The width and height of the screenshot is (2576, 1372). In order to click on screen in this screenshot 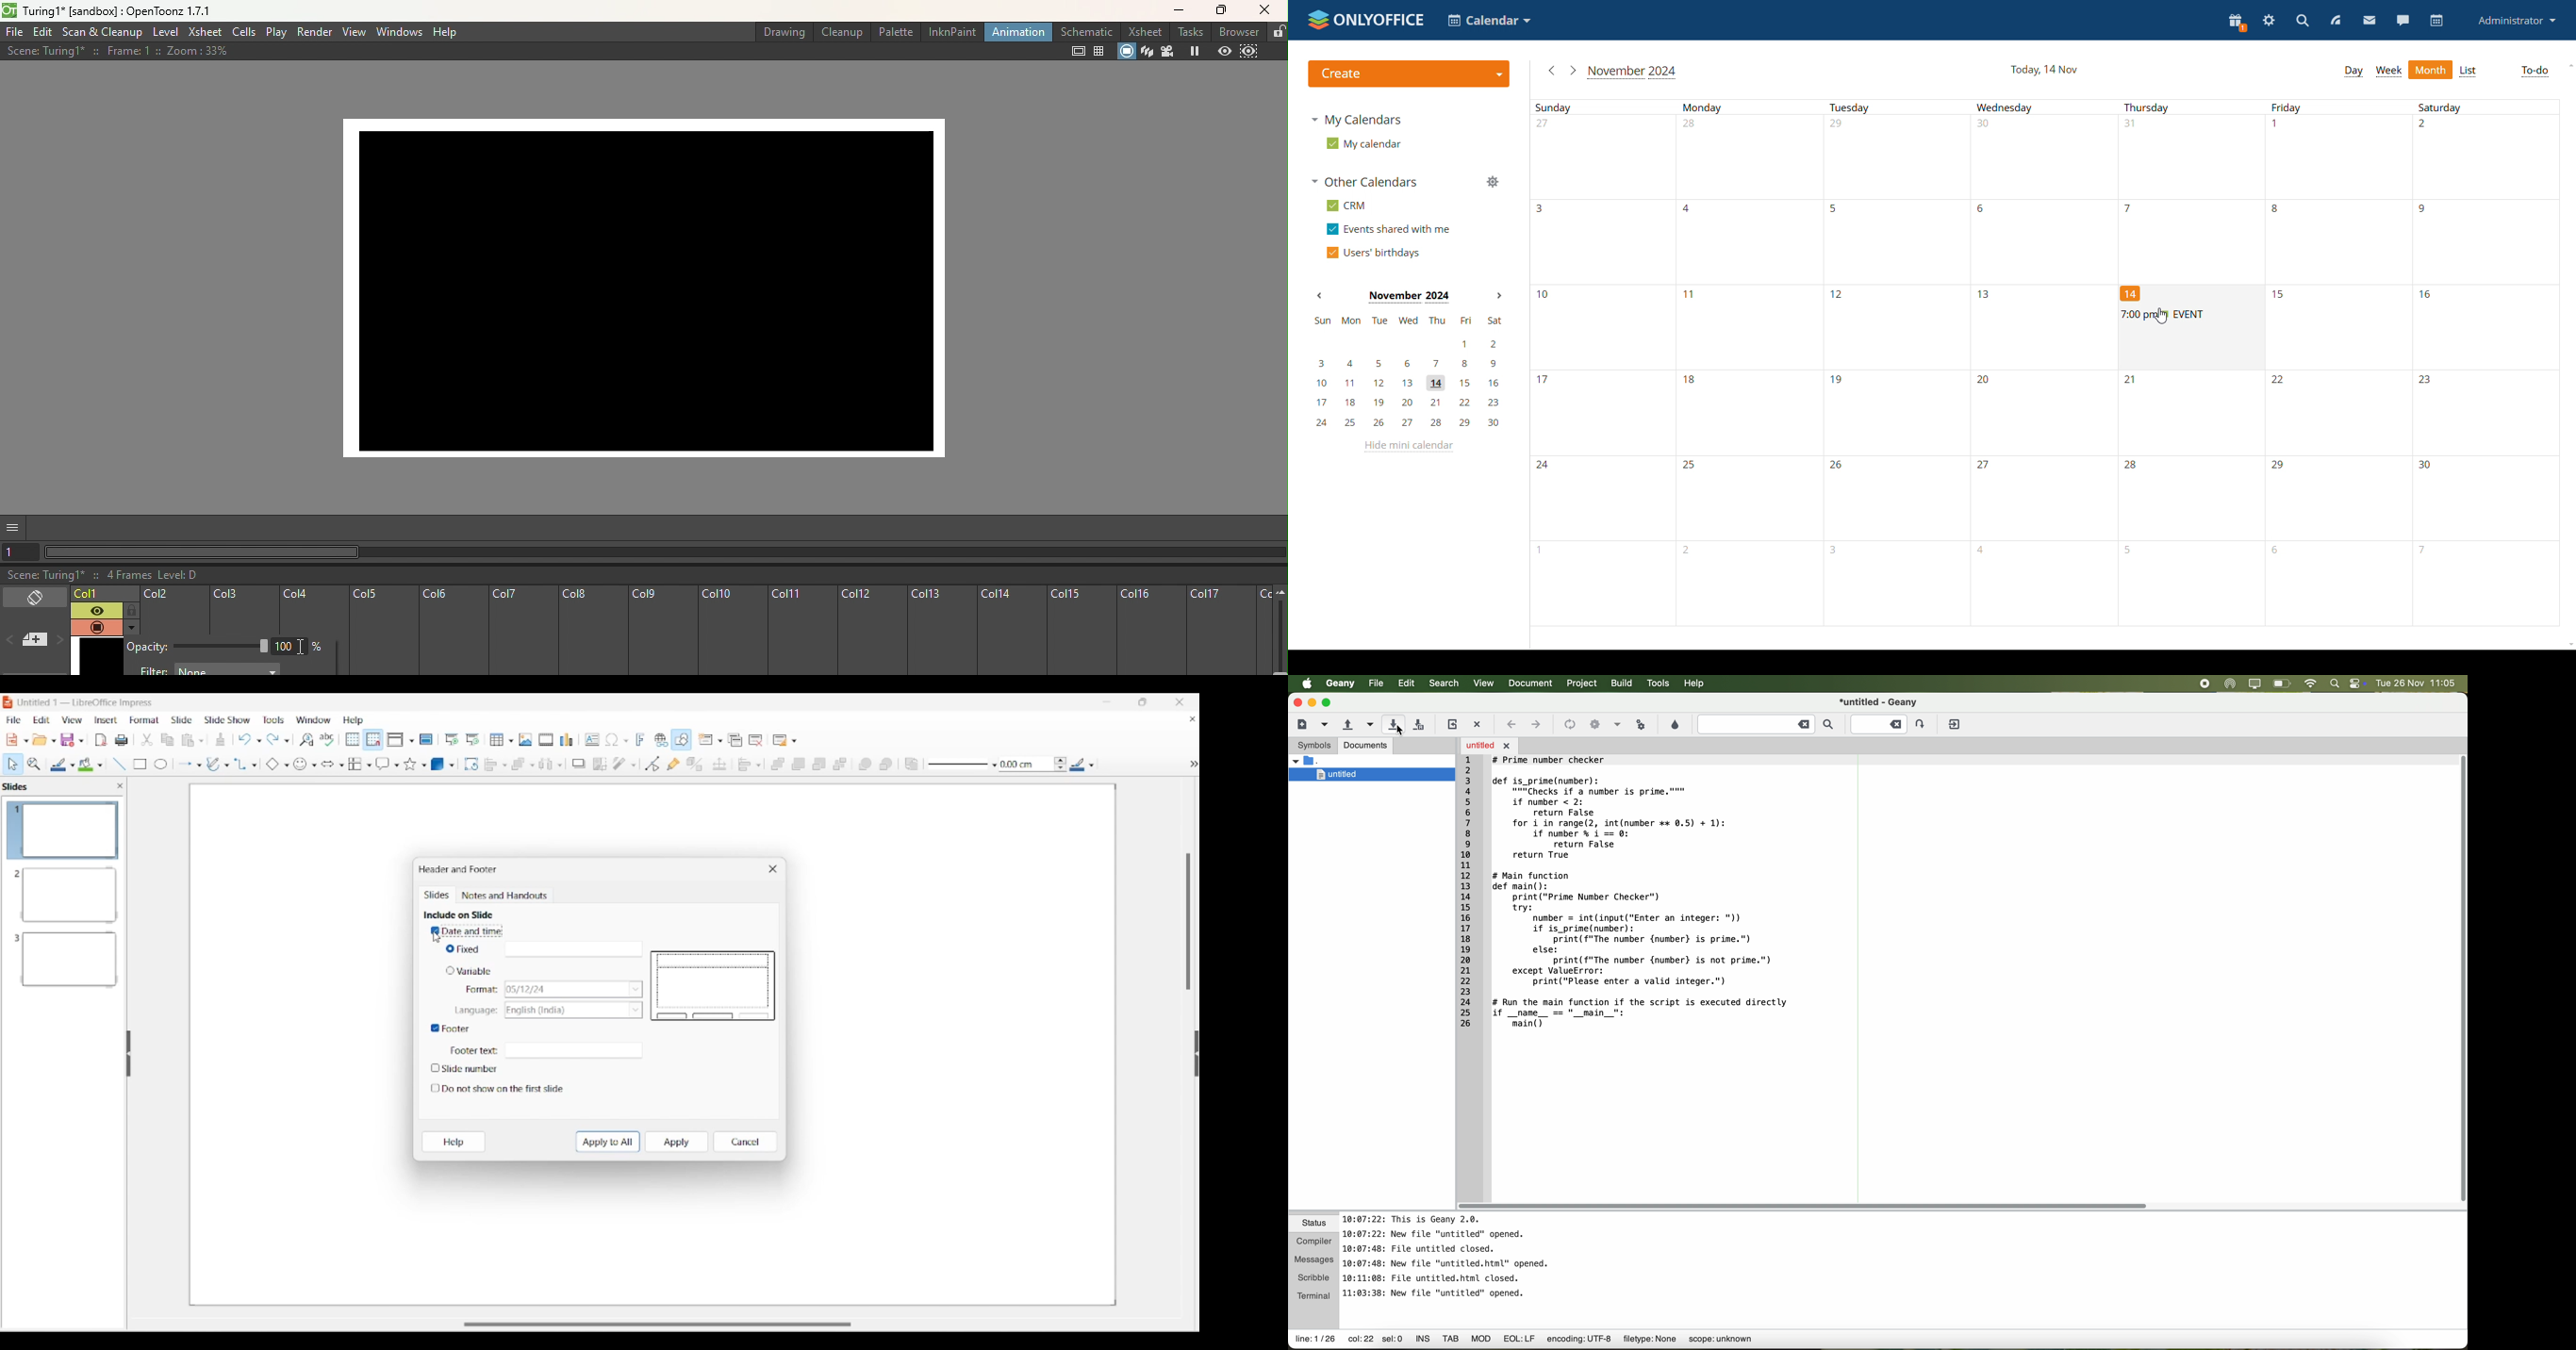, I will do `click(2255, 684)`.